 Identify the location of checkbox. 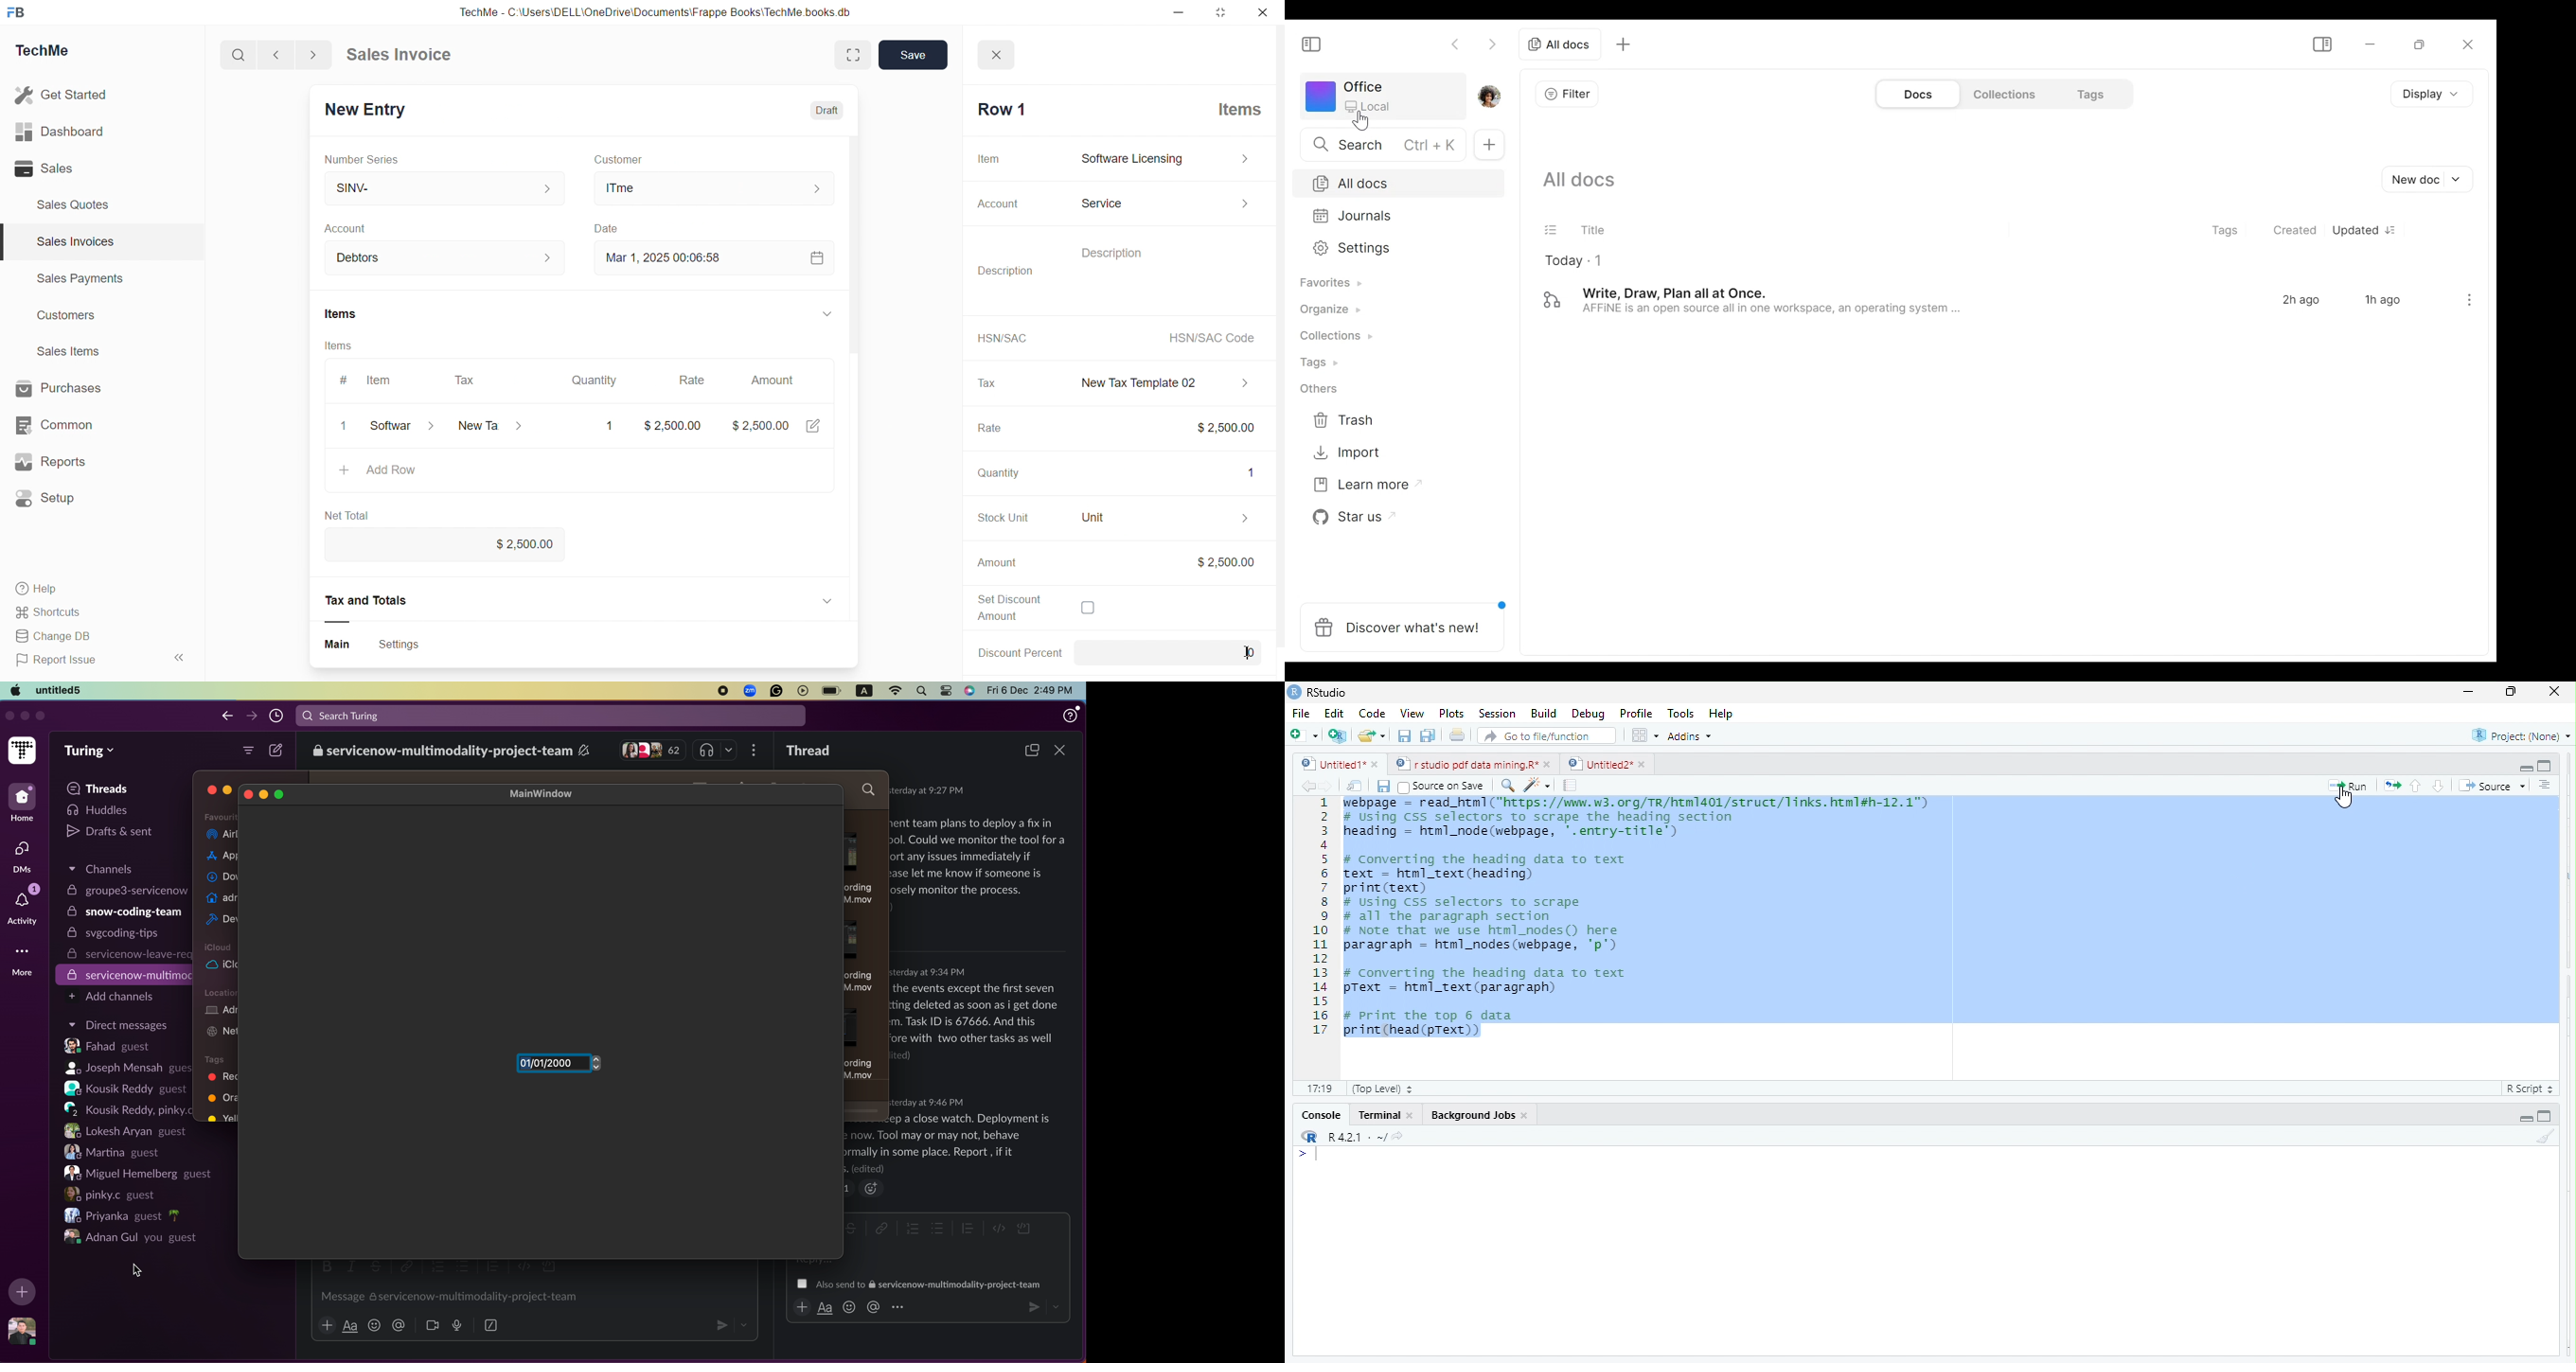
(1087, 609).